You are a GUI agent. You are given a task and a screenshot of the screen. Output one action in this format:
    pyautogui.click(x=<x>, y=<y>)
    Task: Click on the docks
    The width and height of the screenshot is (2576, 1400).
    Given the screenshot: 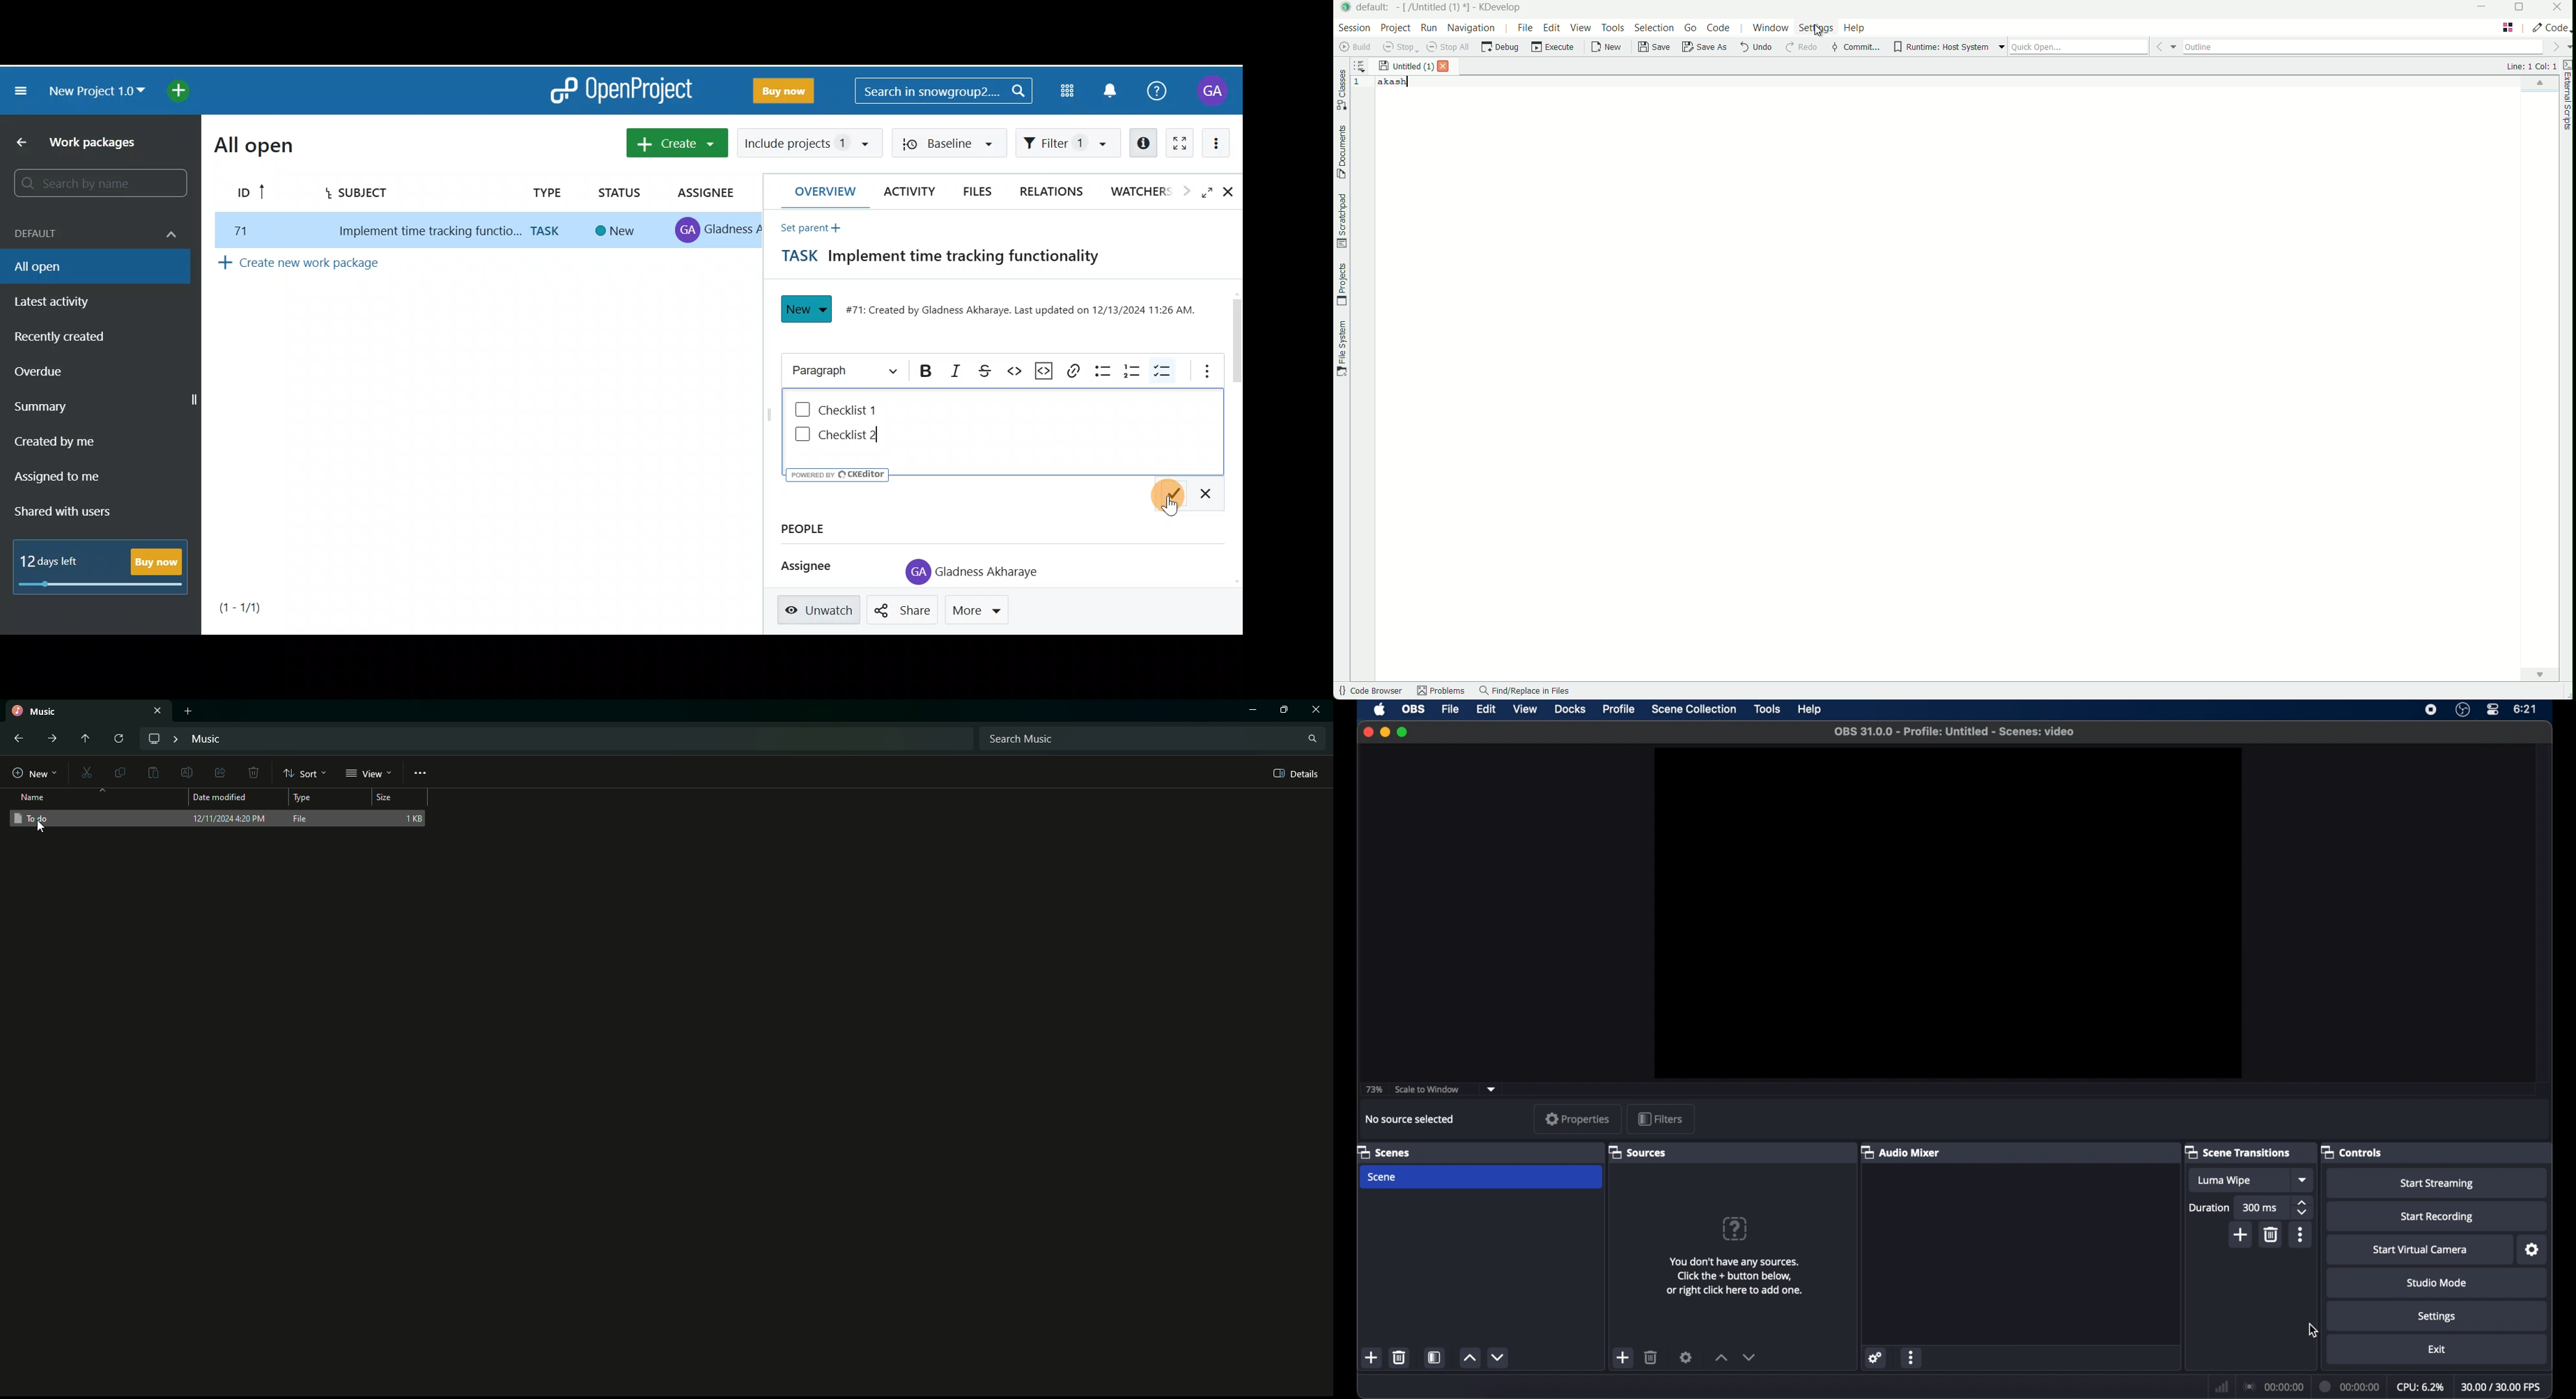 What is the action you would take?
    pyautogui.click(x=1570, y=709)
    